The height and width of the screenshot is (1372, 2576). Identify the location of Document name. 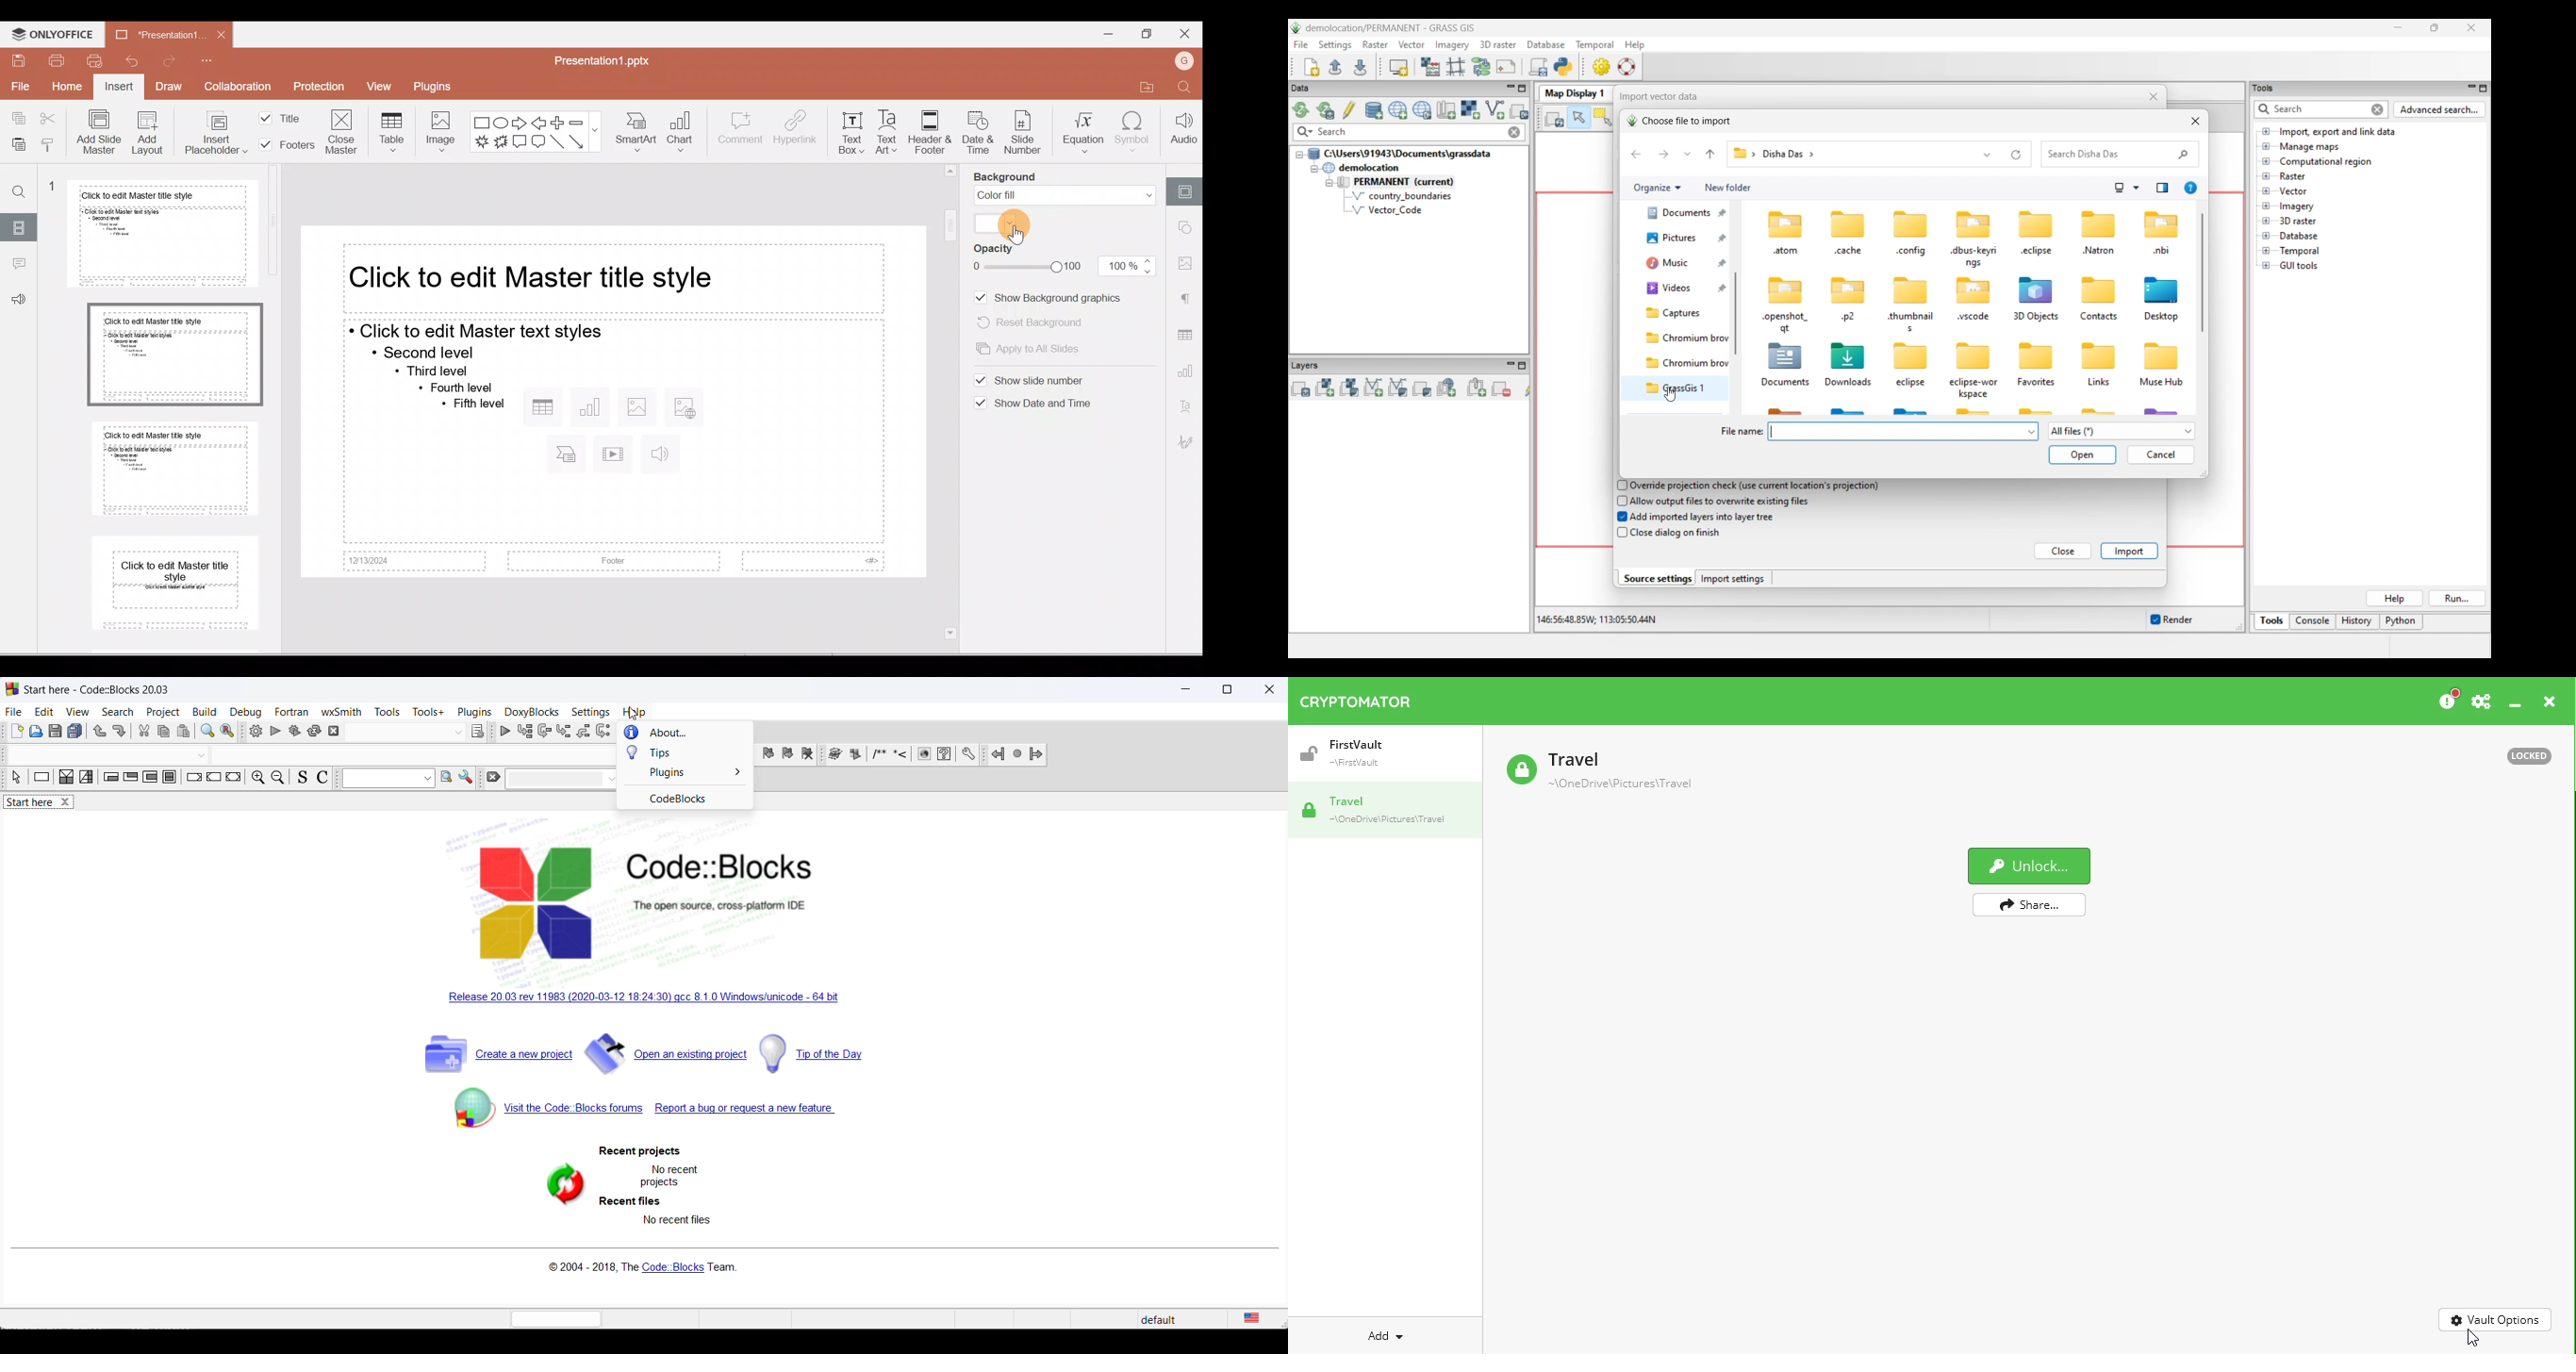
(155, 33).